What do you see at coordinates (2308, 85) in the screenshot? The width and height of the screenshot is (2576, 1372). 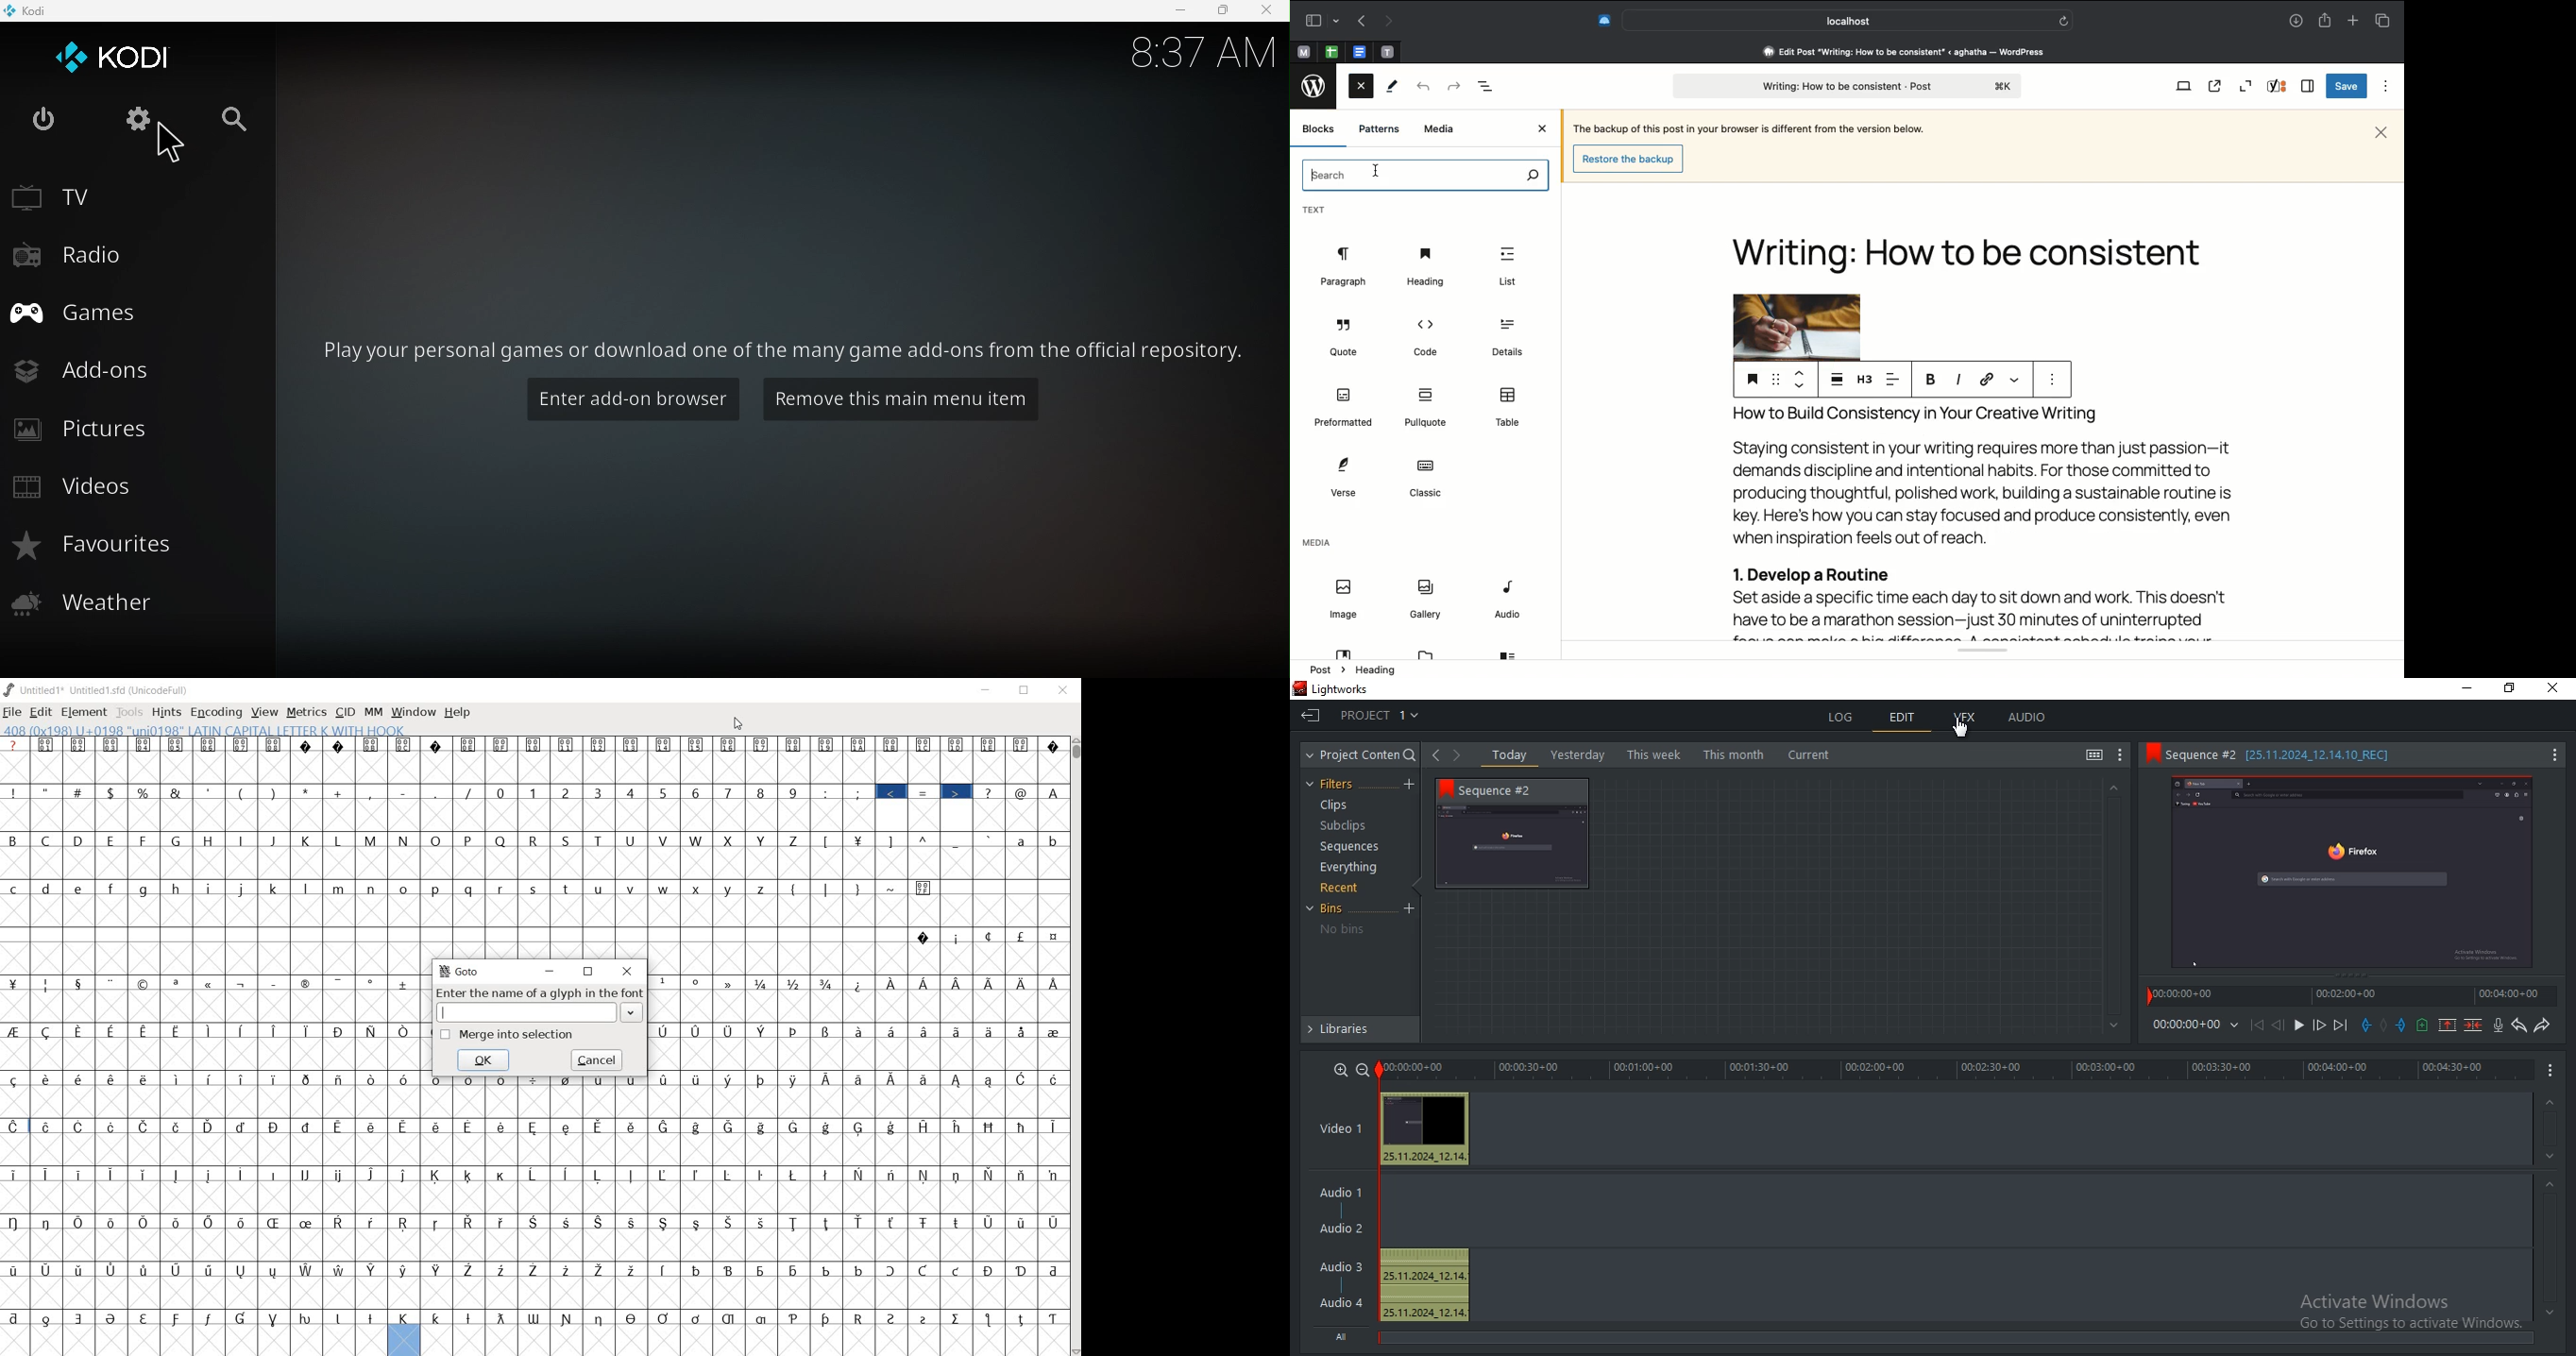 I see `Sidebar` at bounding box center [2308, 85].